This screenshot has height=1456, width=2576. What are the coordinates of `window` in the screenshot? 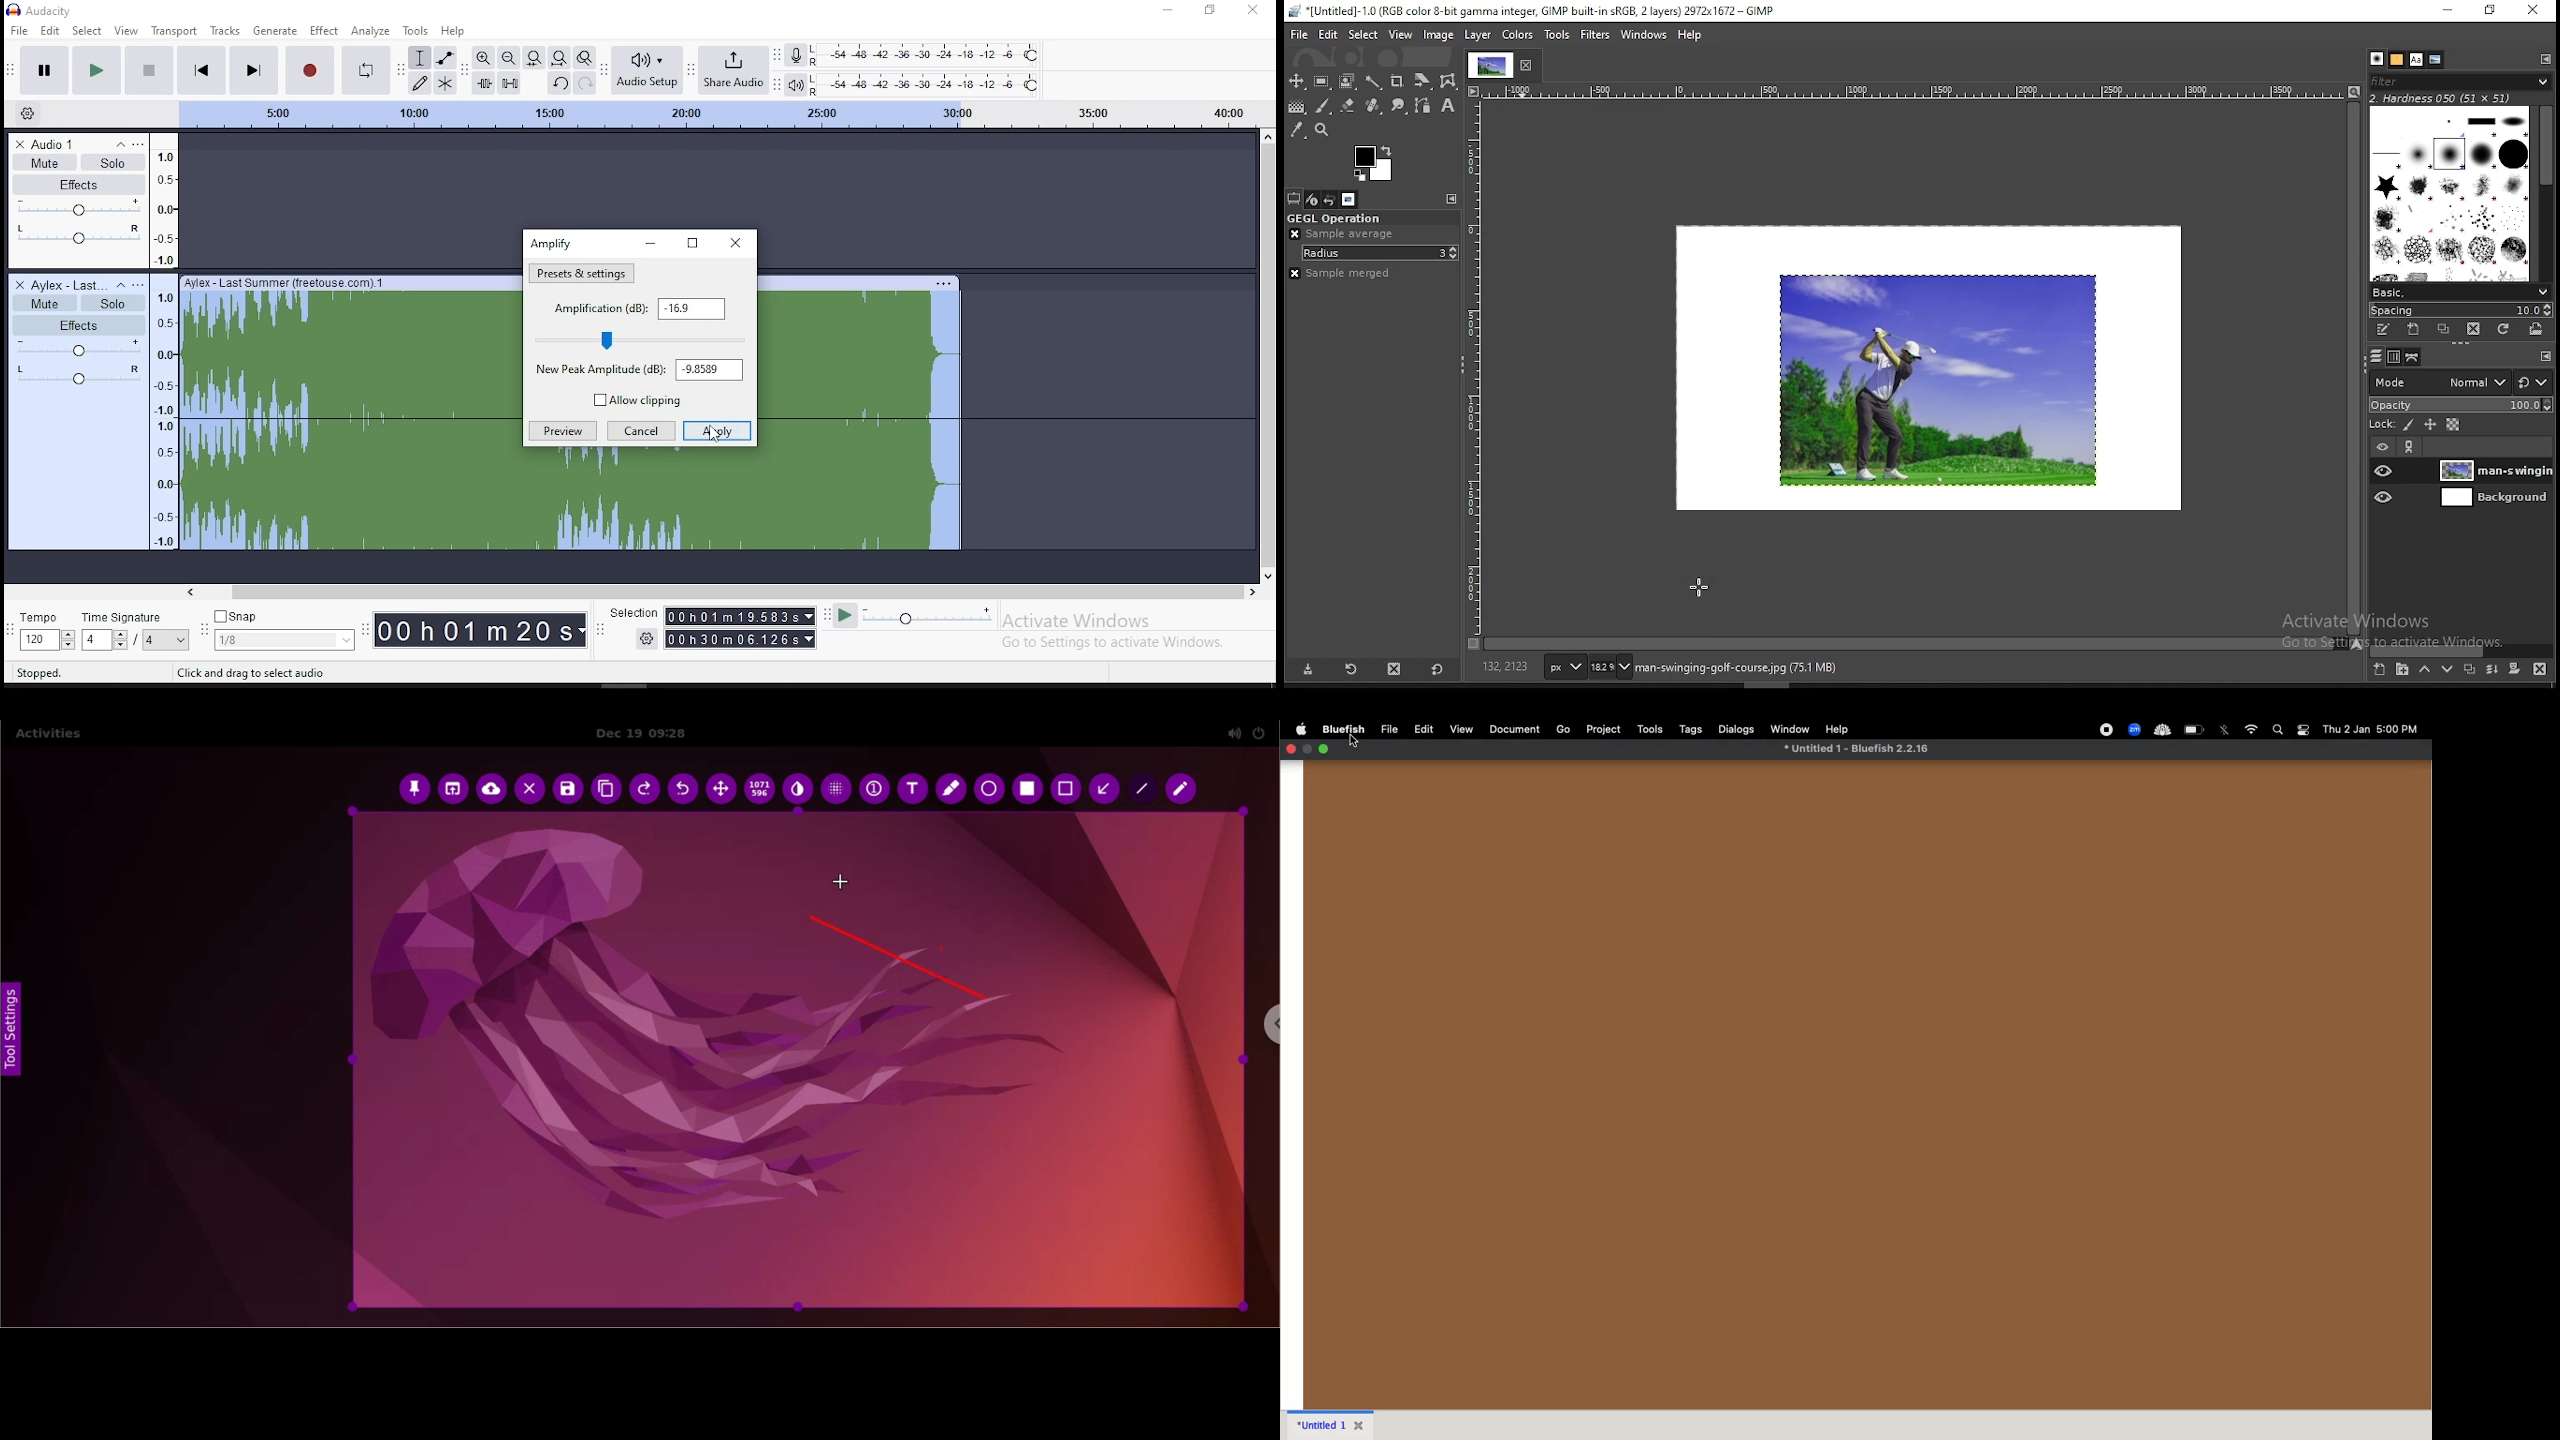 It's located at (1792, 728).